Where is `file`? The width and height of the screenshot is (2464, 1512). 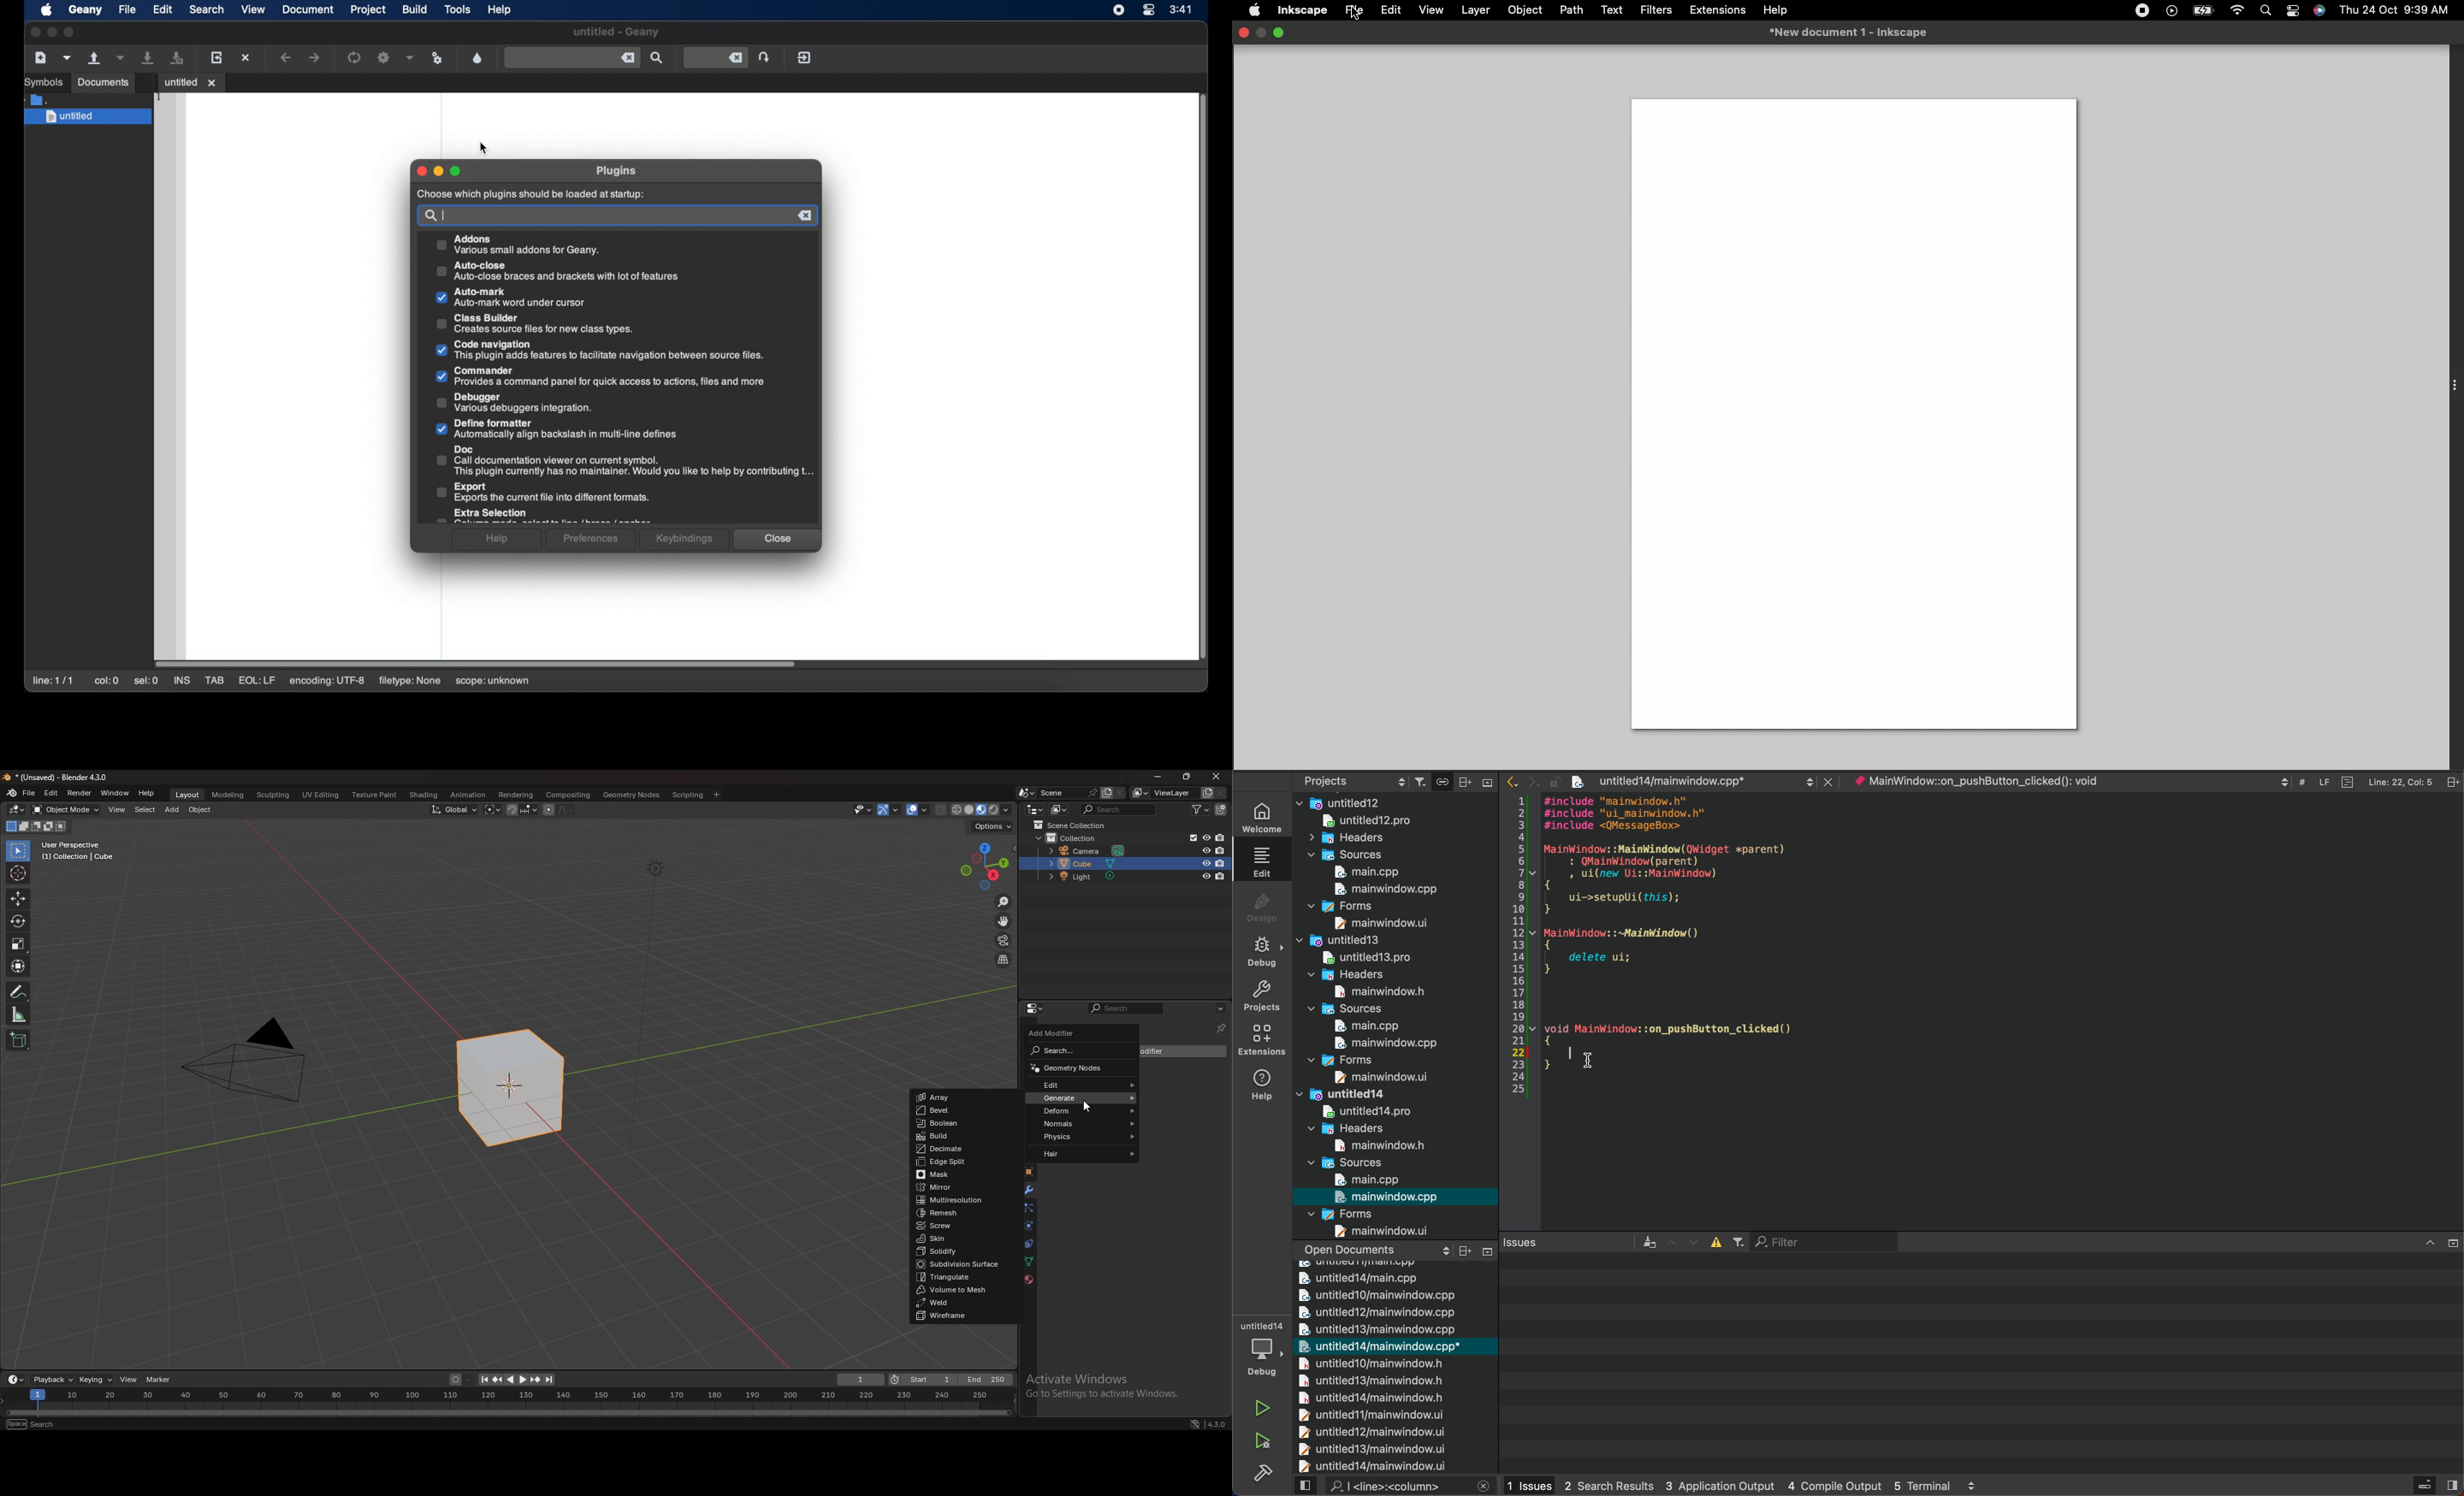 file is located at coordinates (29, 794).